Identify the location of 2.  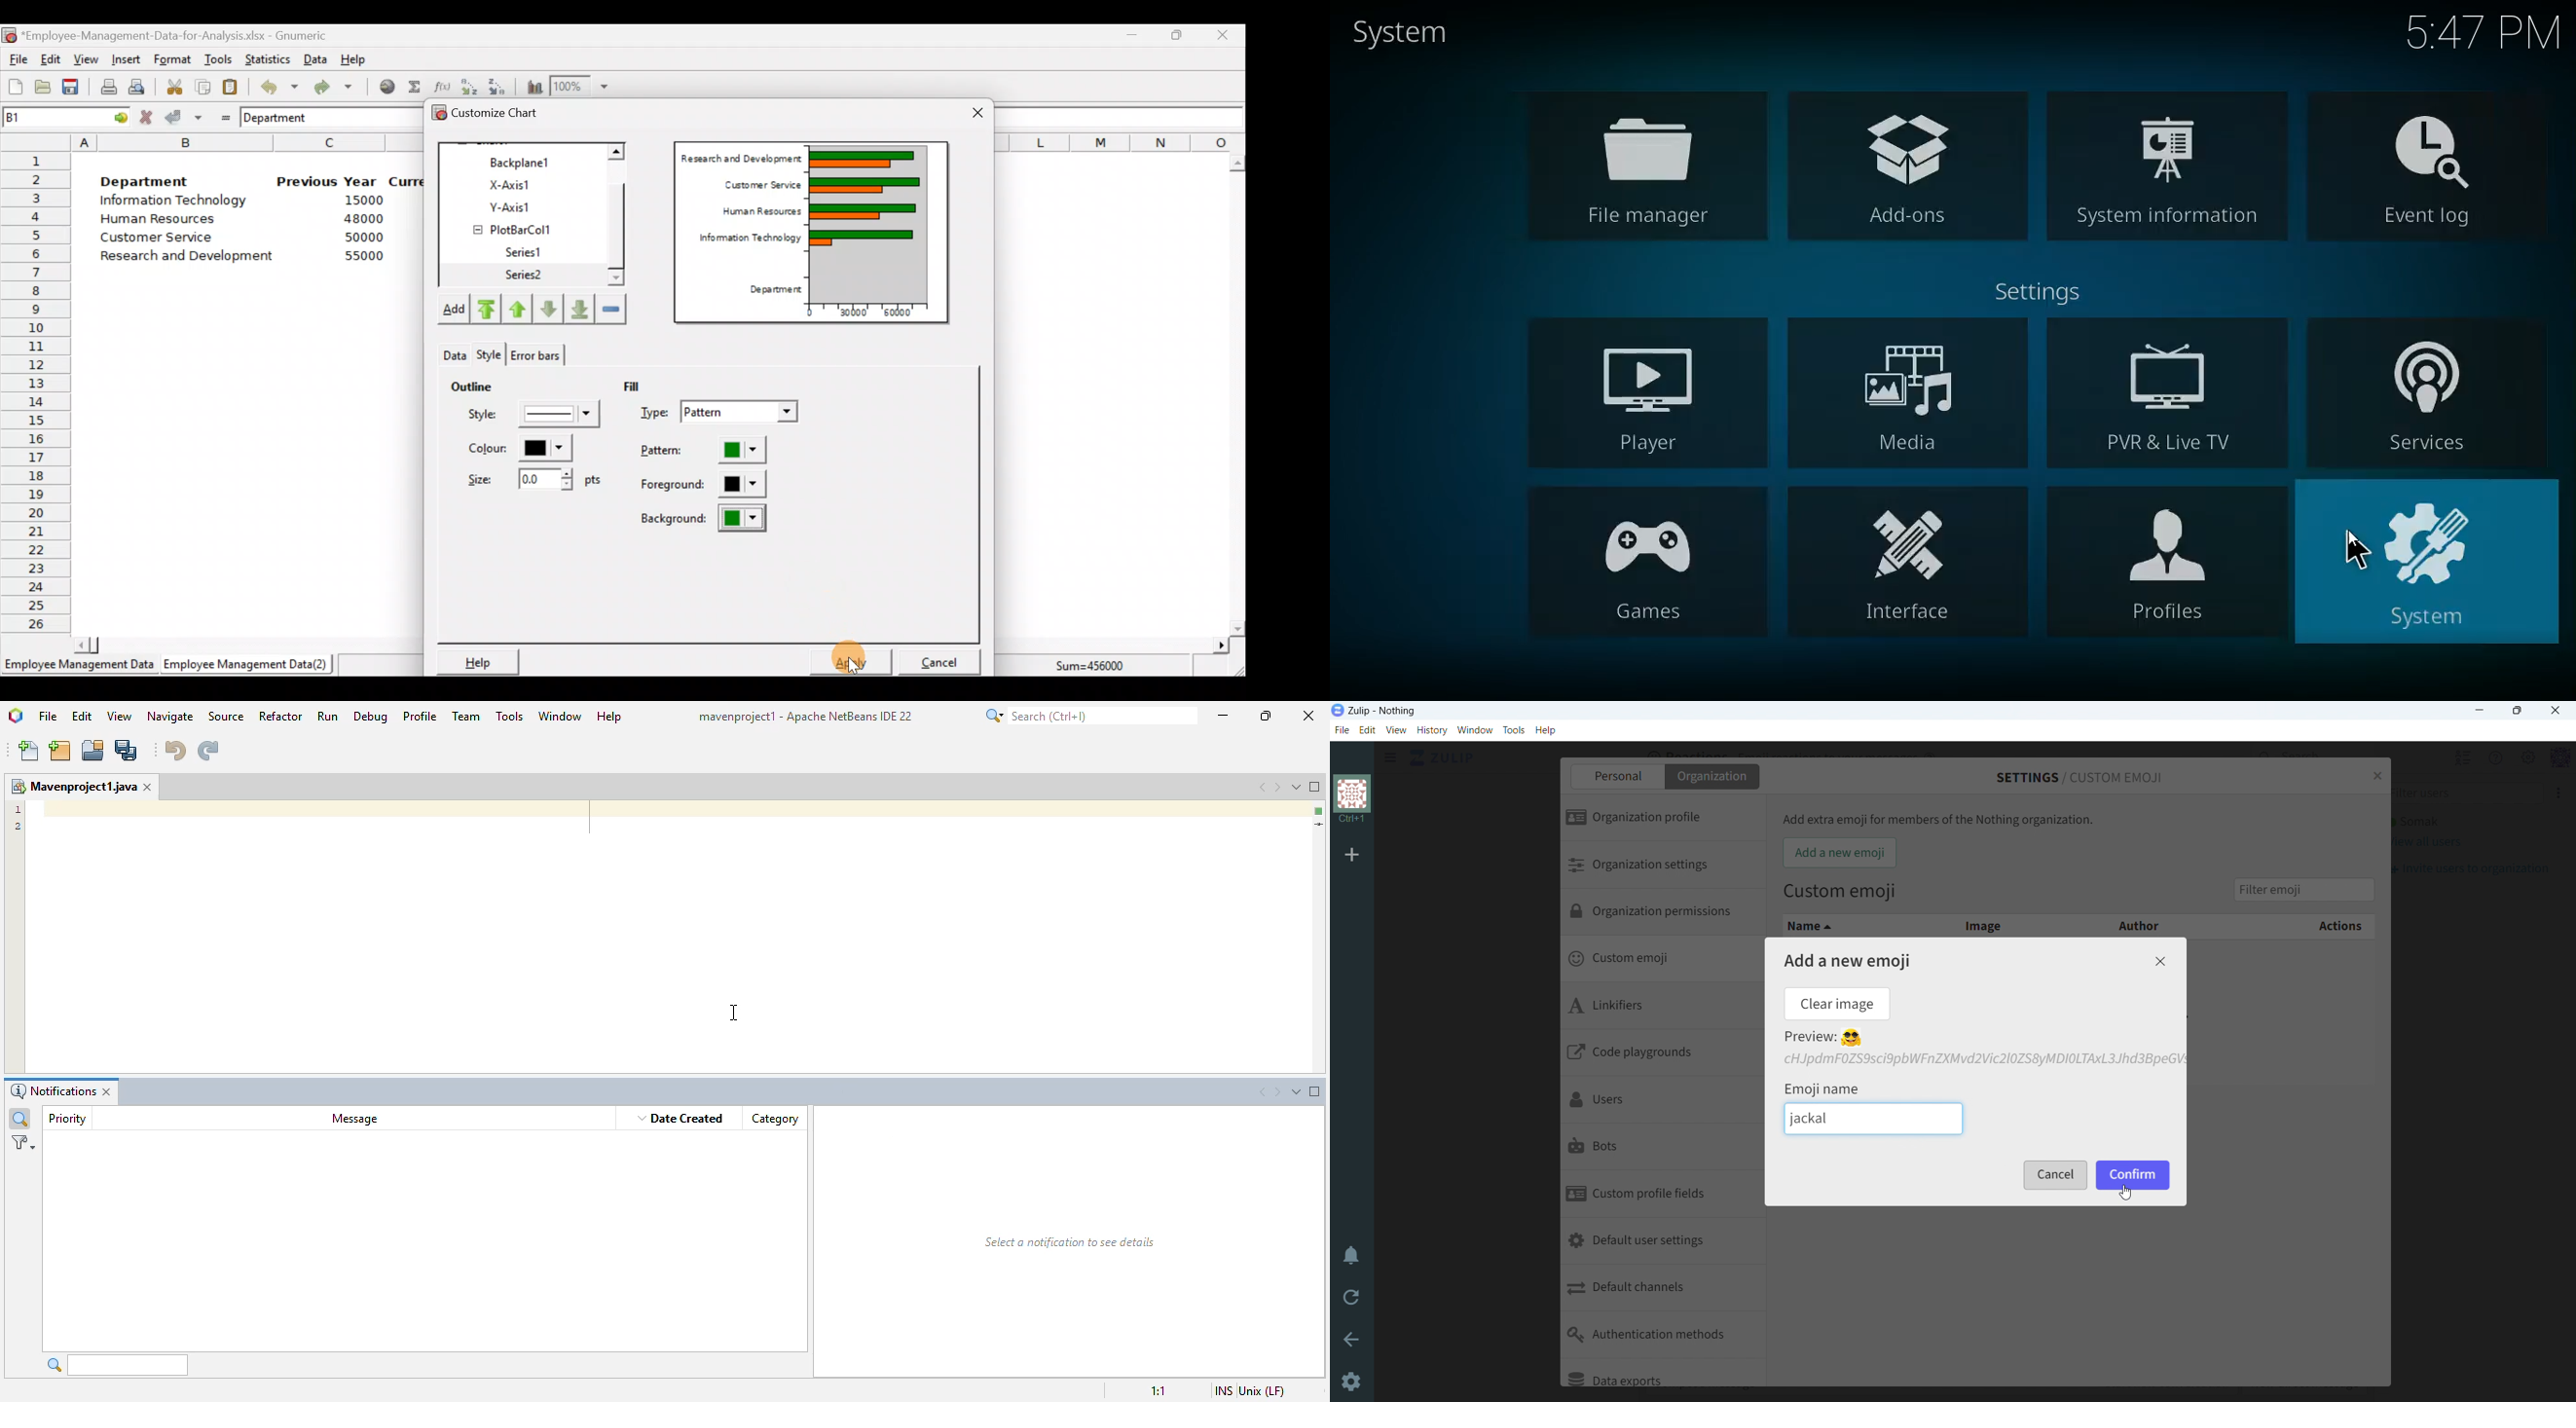
(17, 826).